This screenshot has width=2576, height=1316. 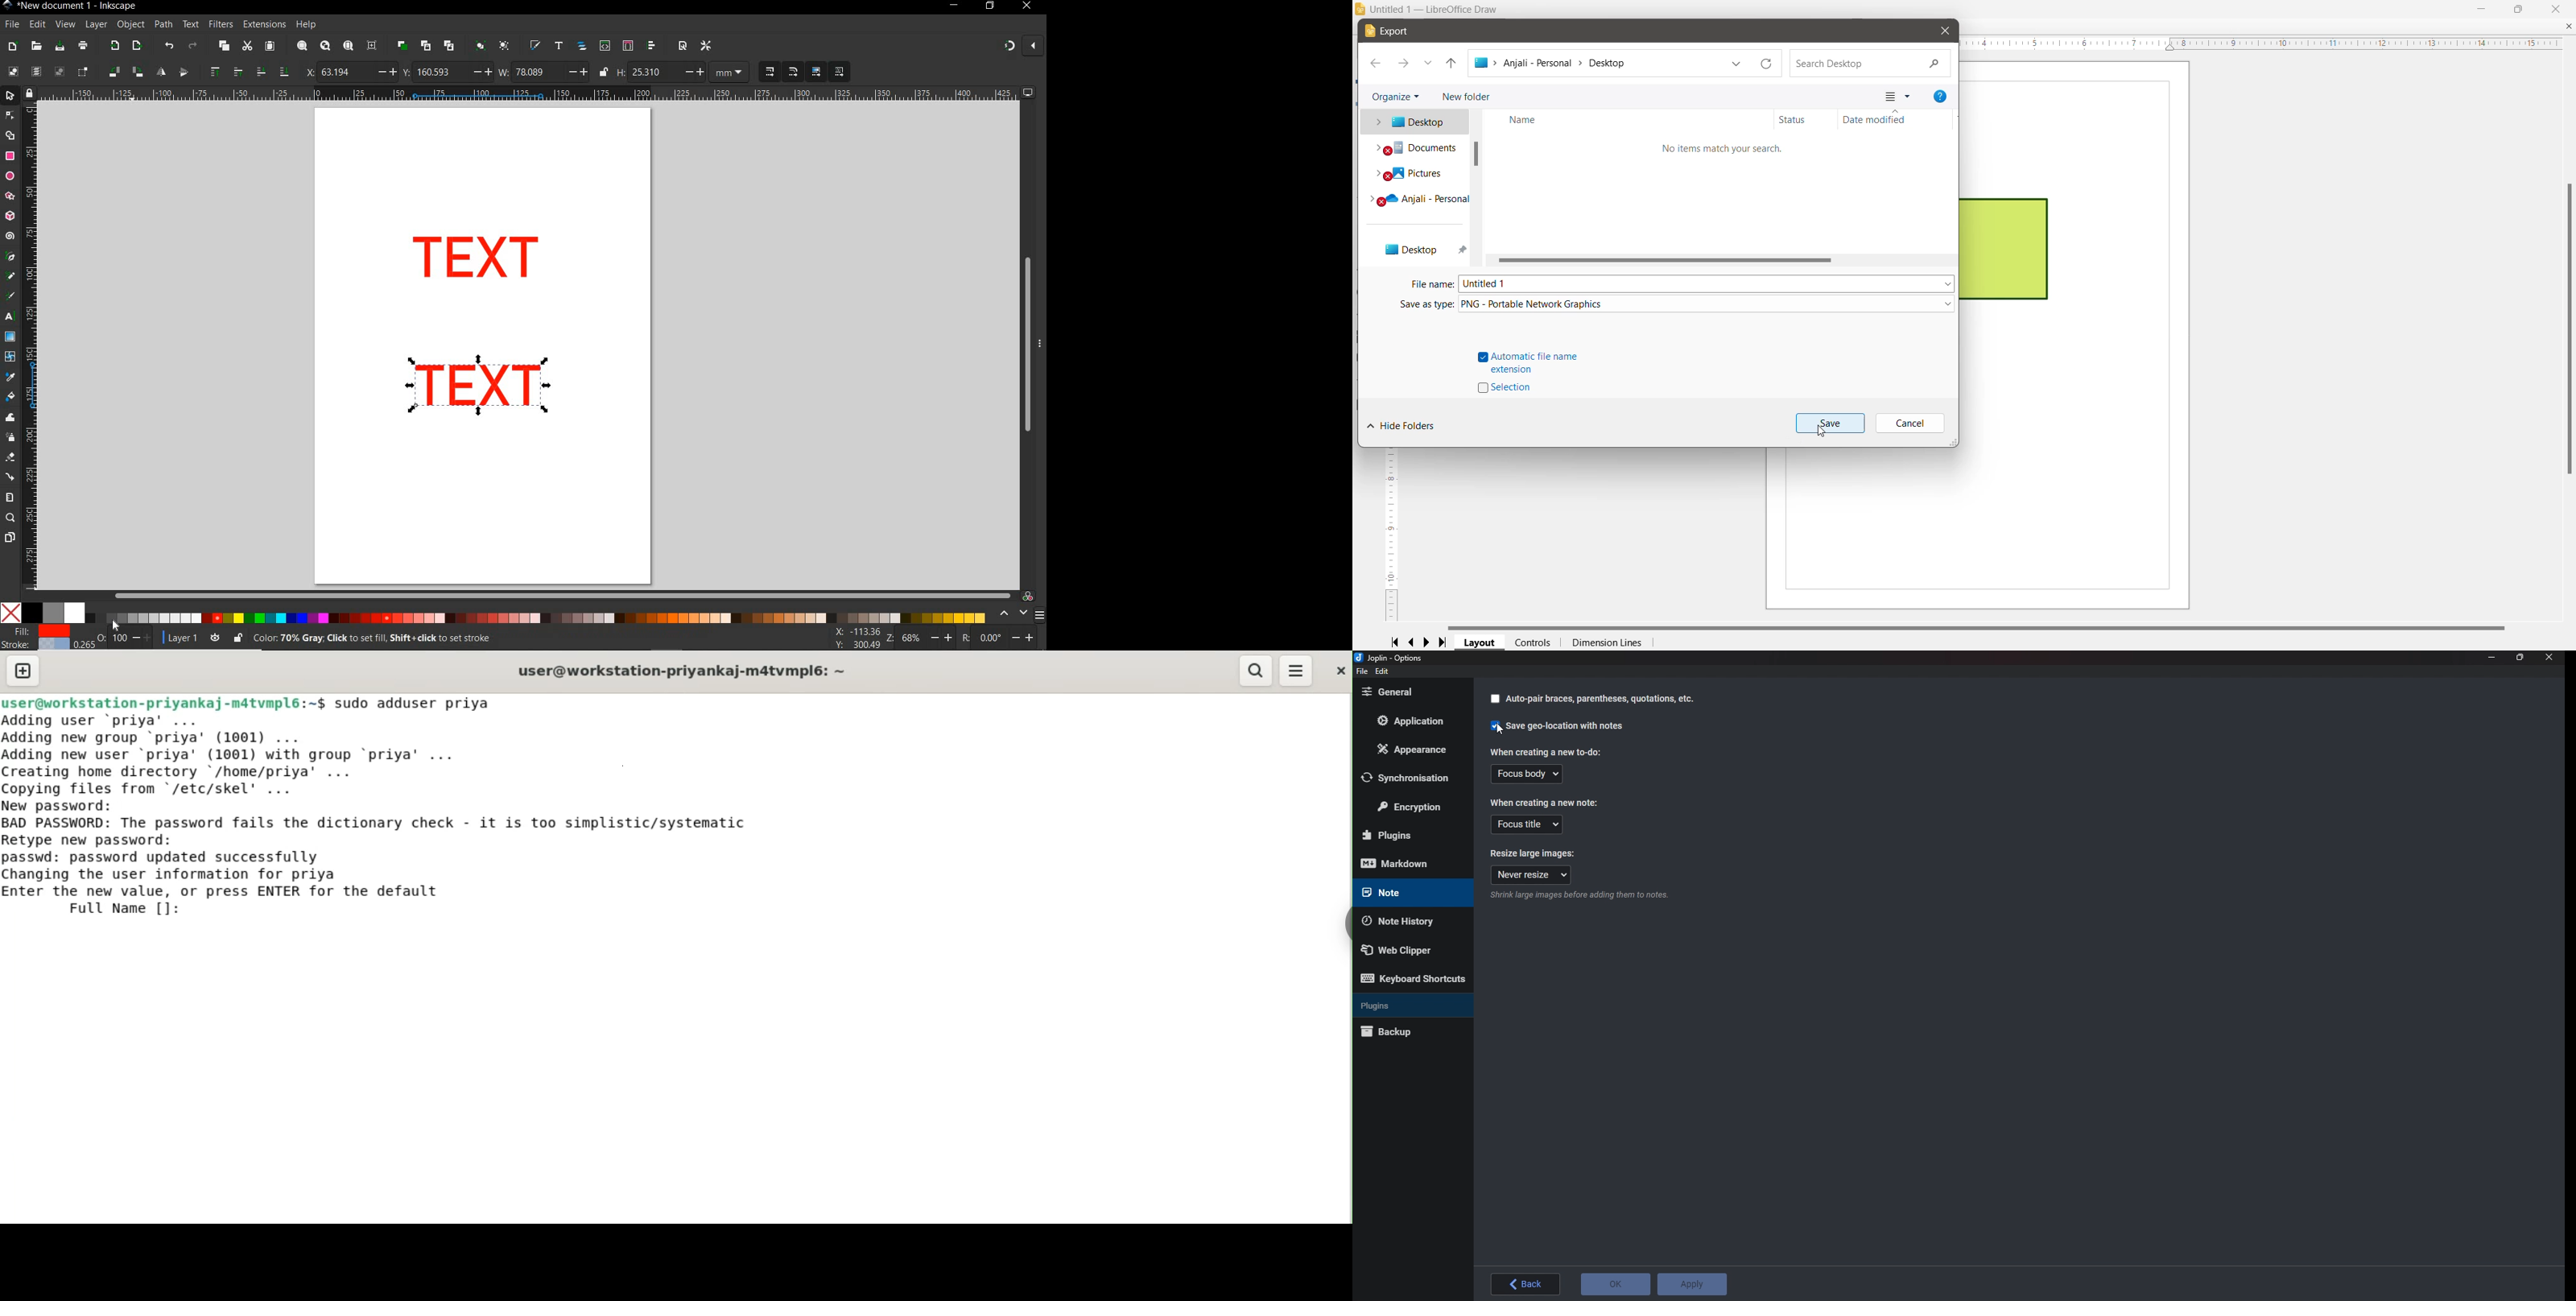 What do you see at coordinates (1438, 10) in the screenshot?
I see `Document Title - Application Name` at bounding box center [1438, 10].